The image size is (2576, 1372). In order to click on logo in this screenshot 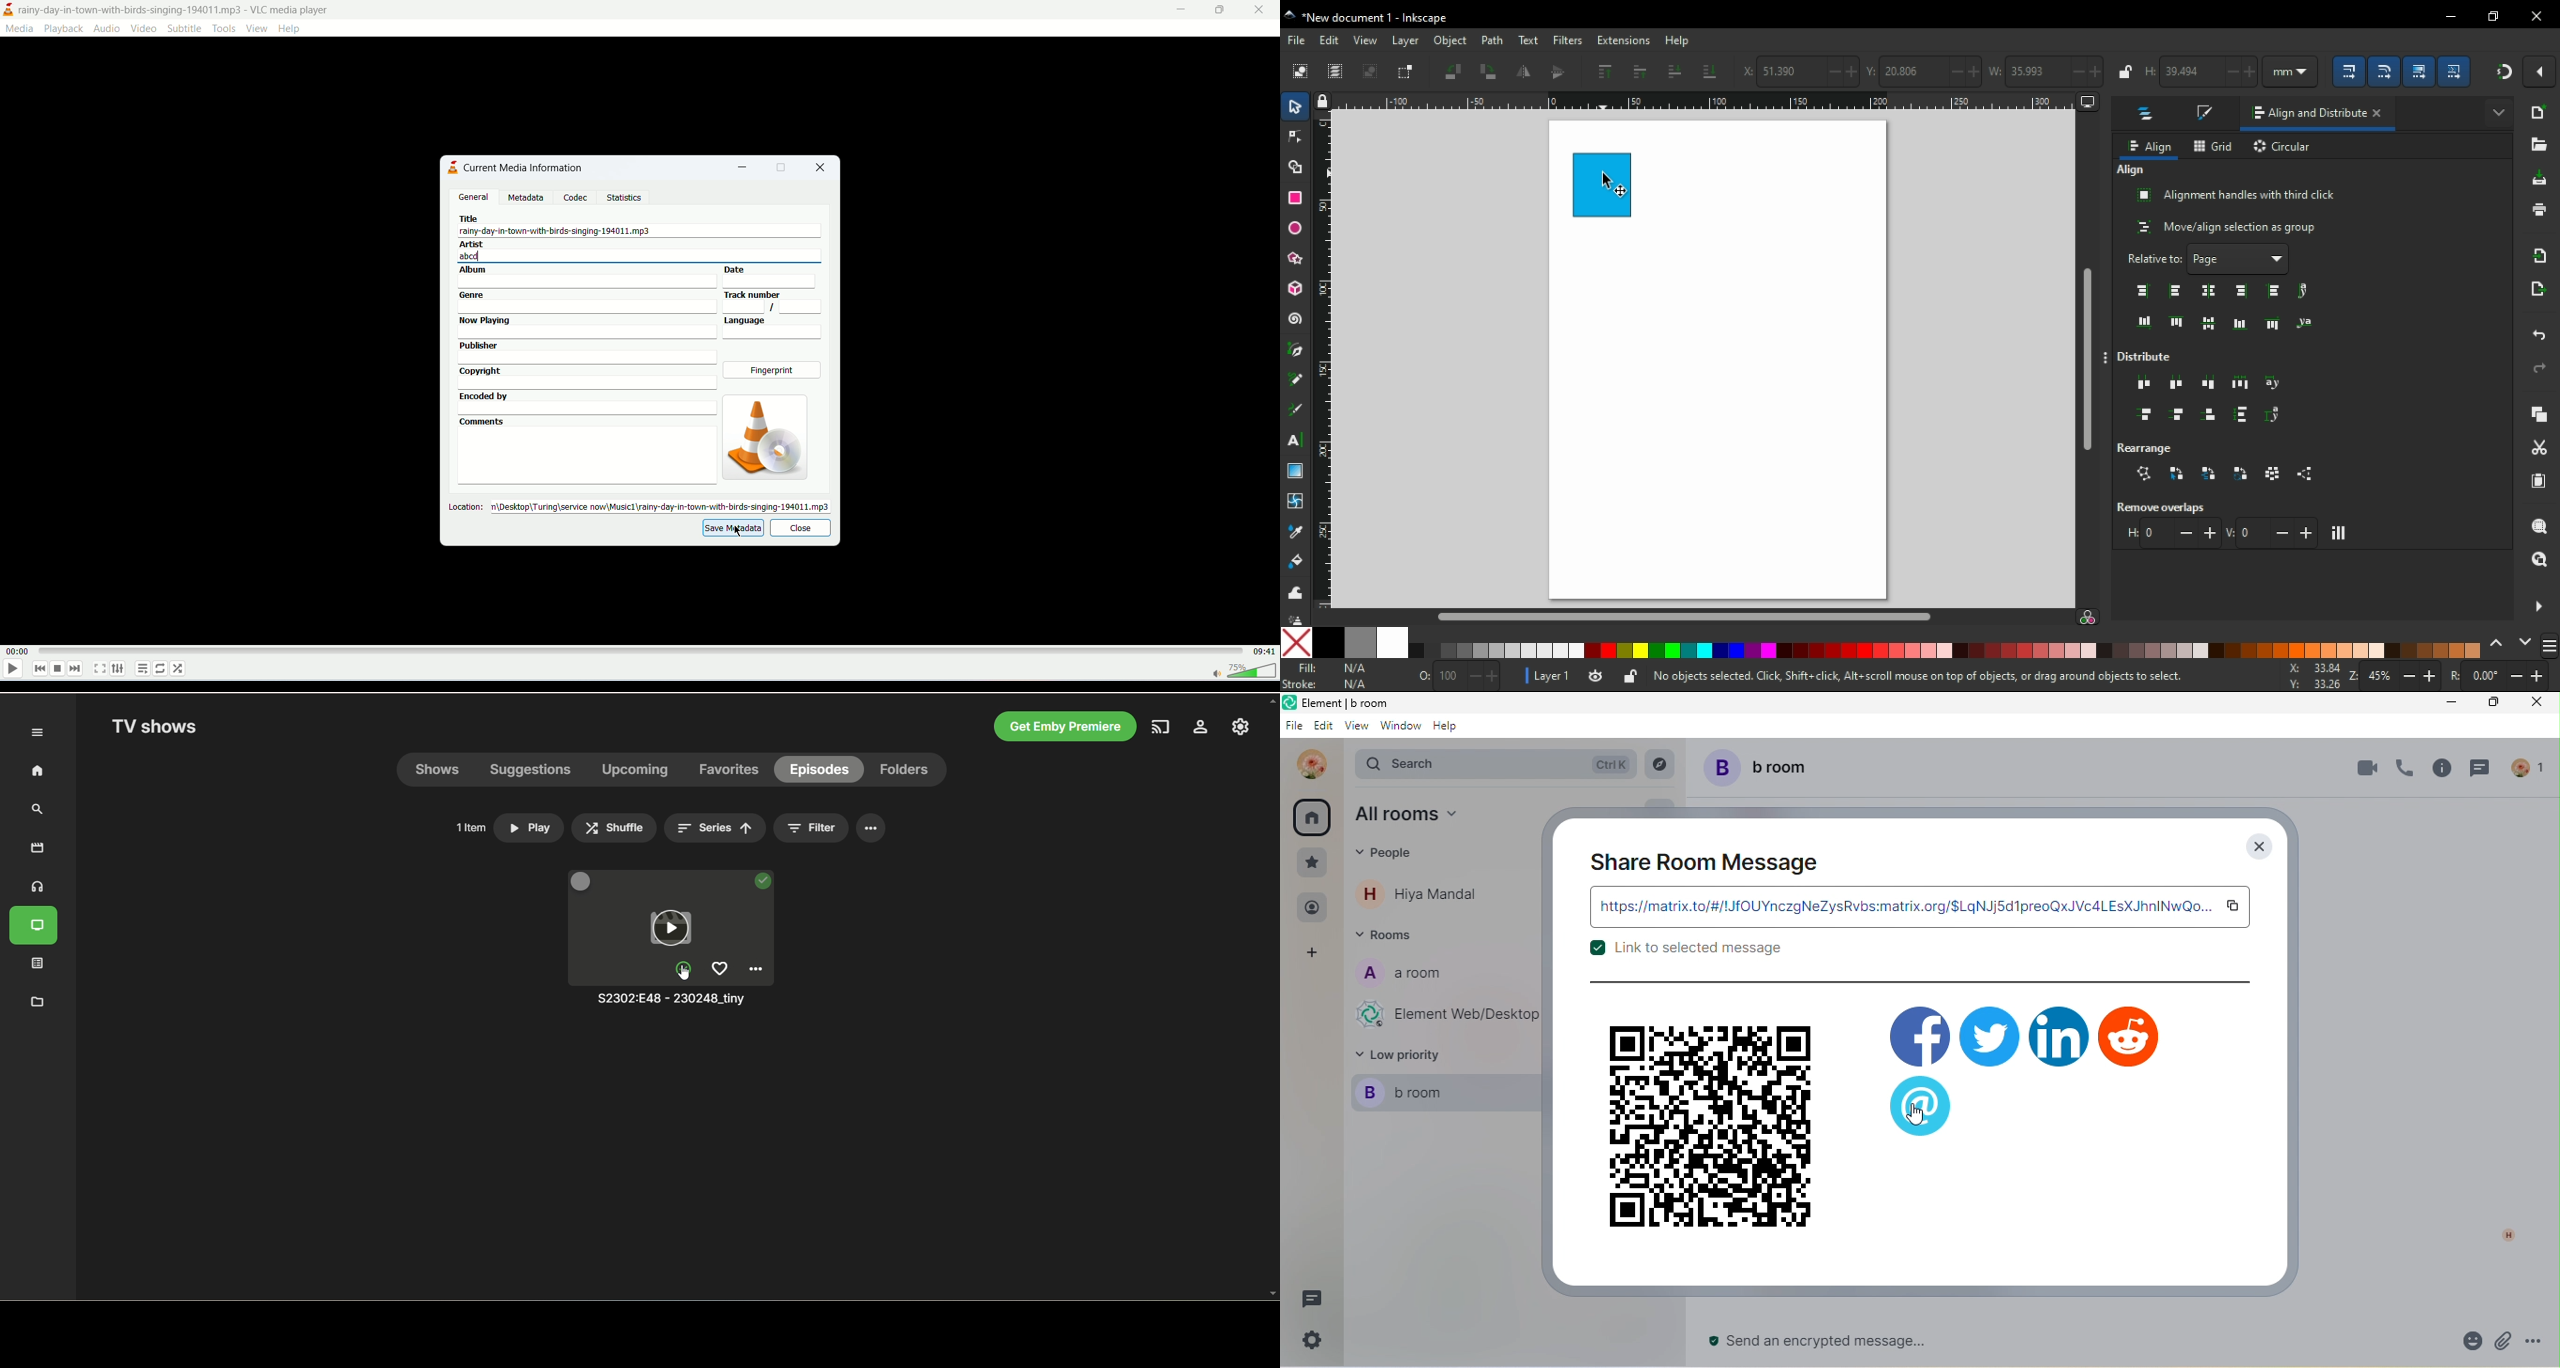, I will do `click(8, 9)`.